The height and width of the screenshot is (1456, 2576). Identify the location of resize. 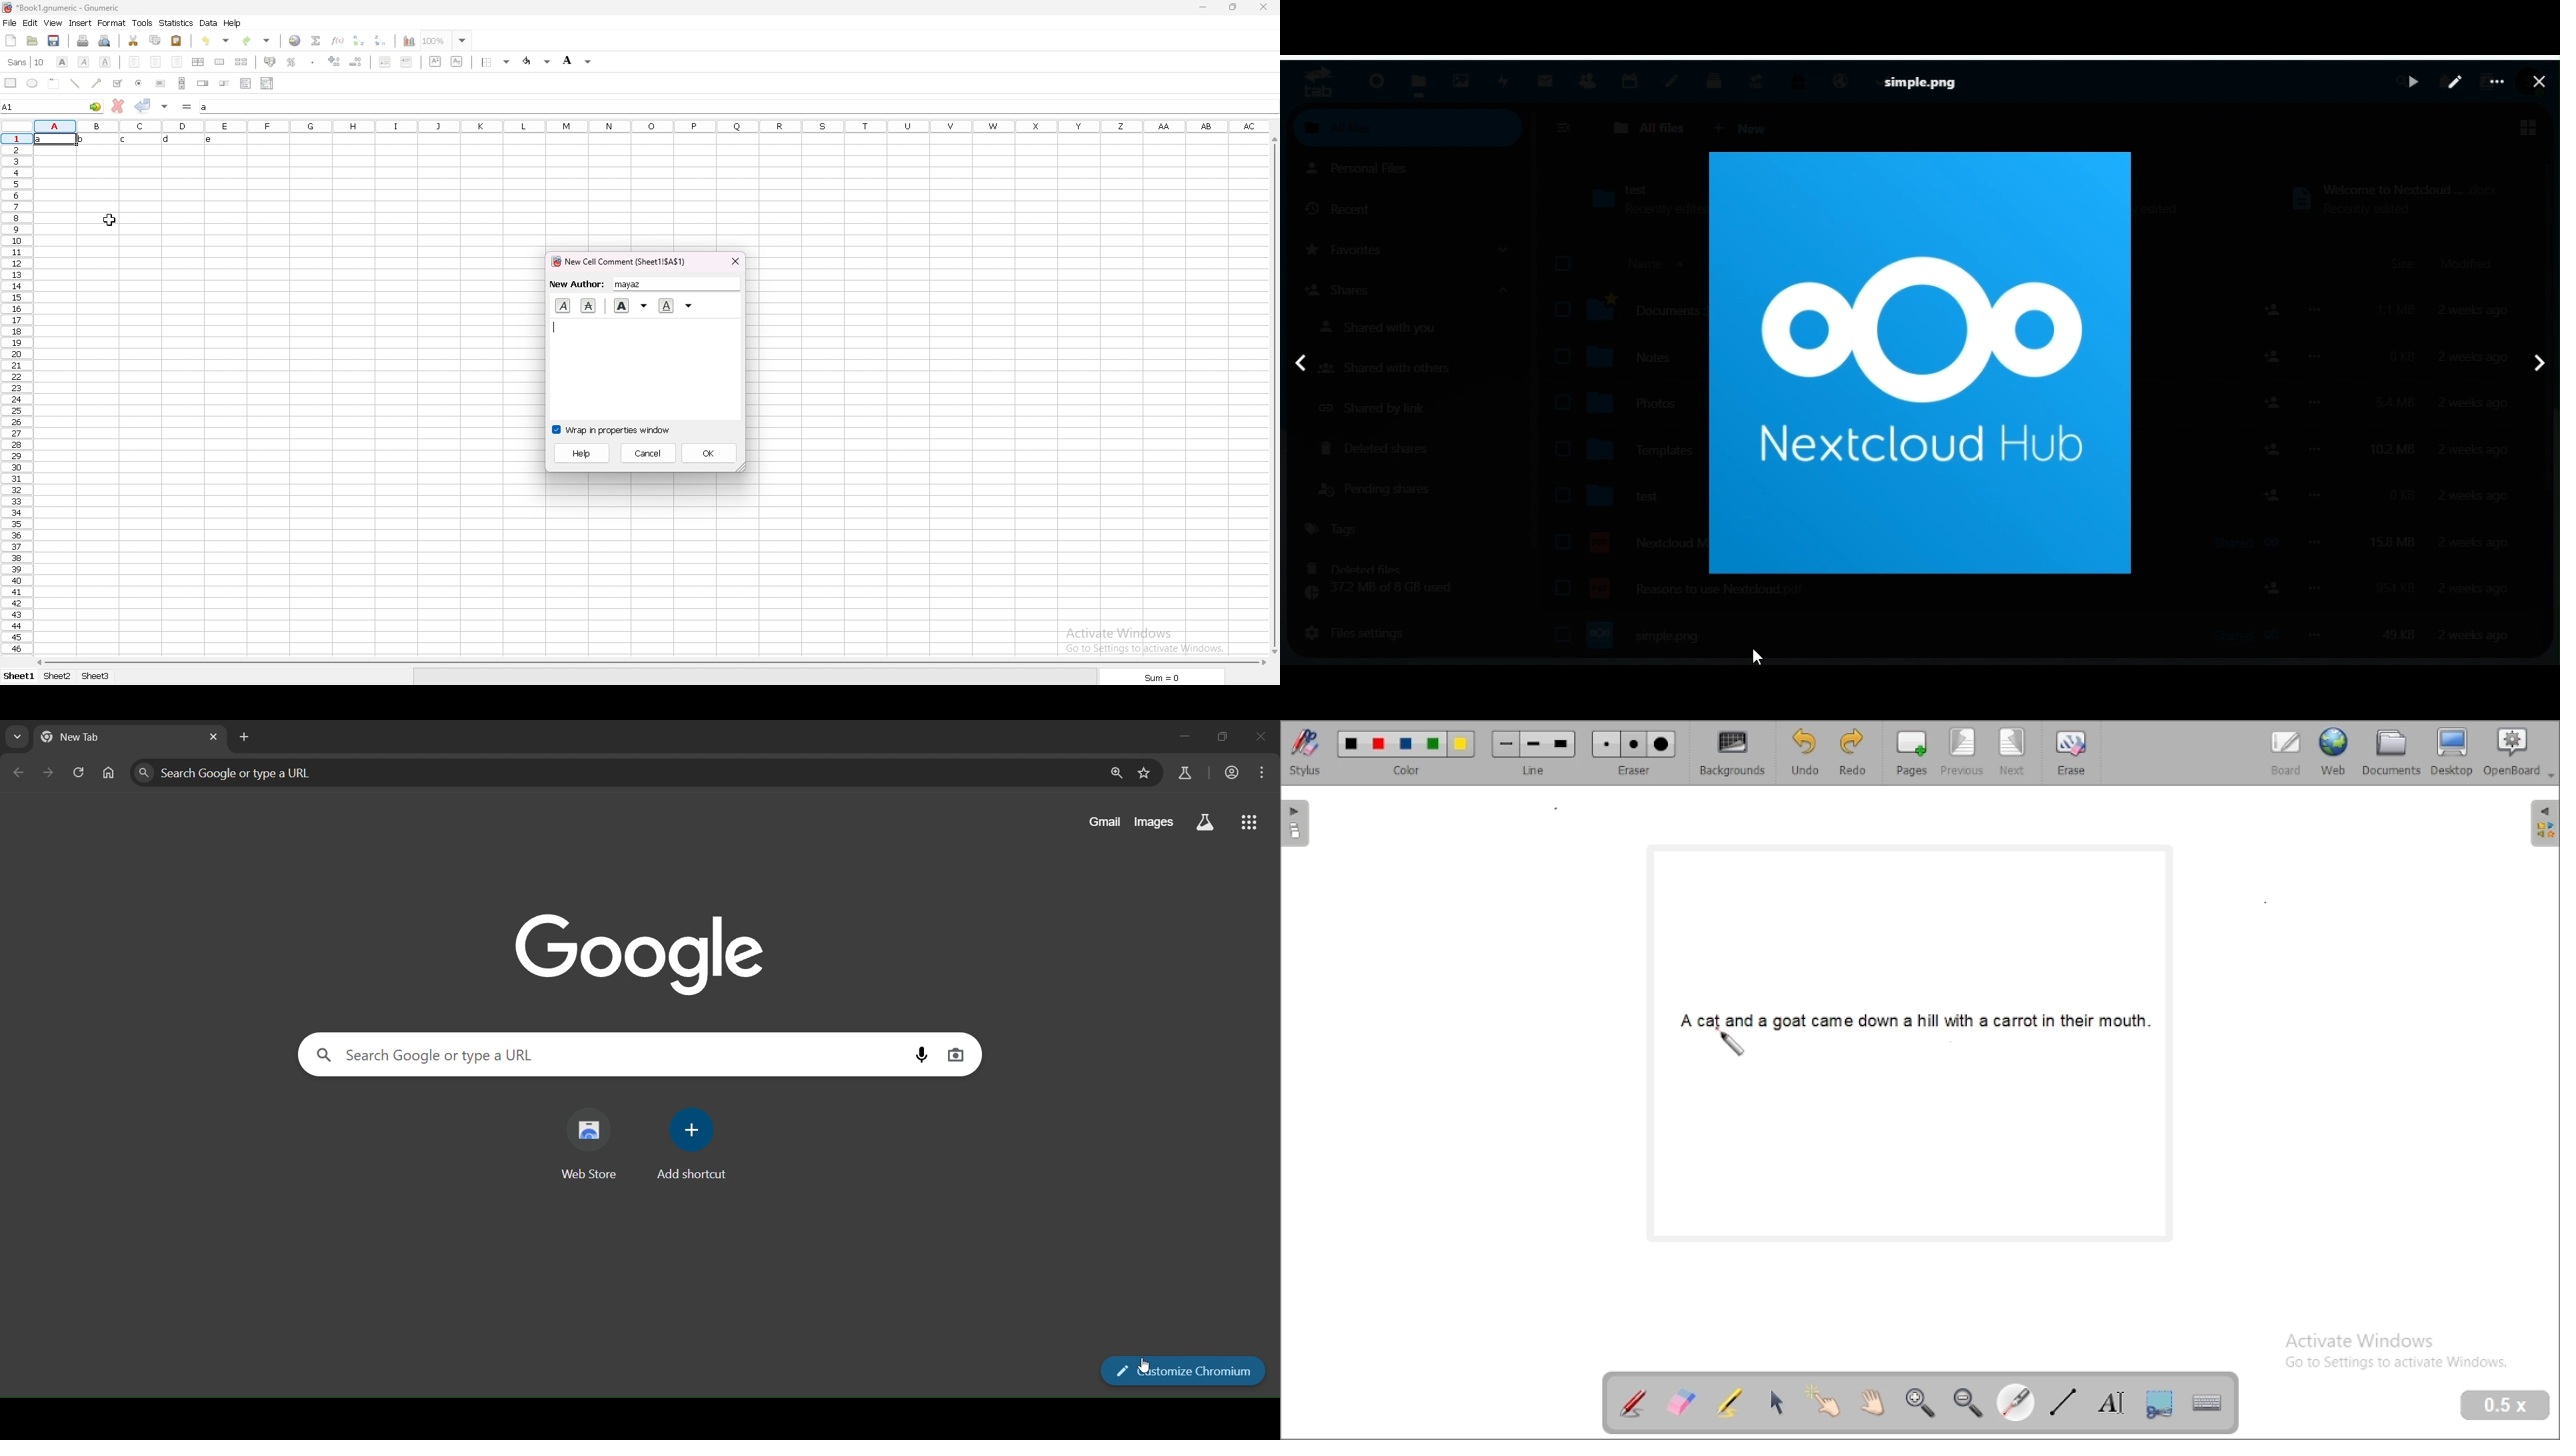
(1231, 7).